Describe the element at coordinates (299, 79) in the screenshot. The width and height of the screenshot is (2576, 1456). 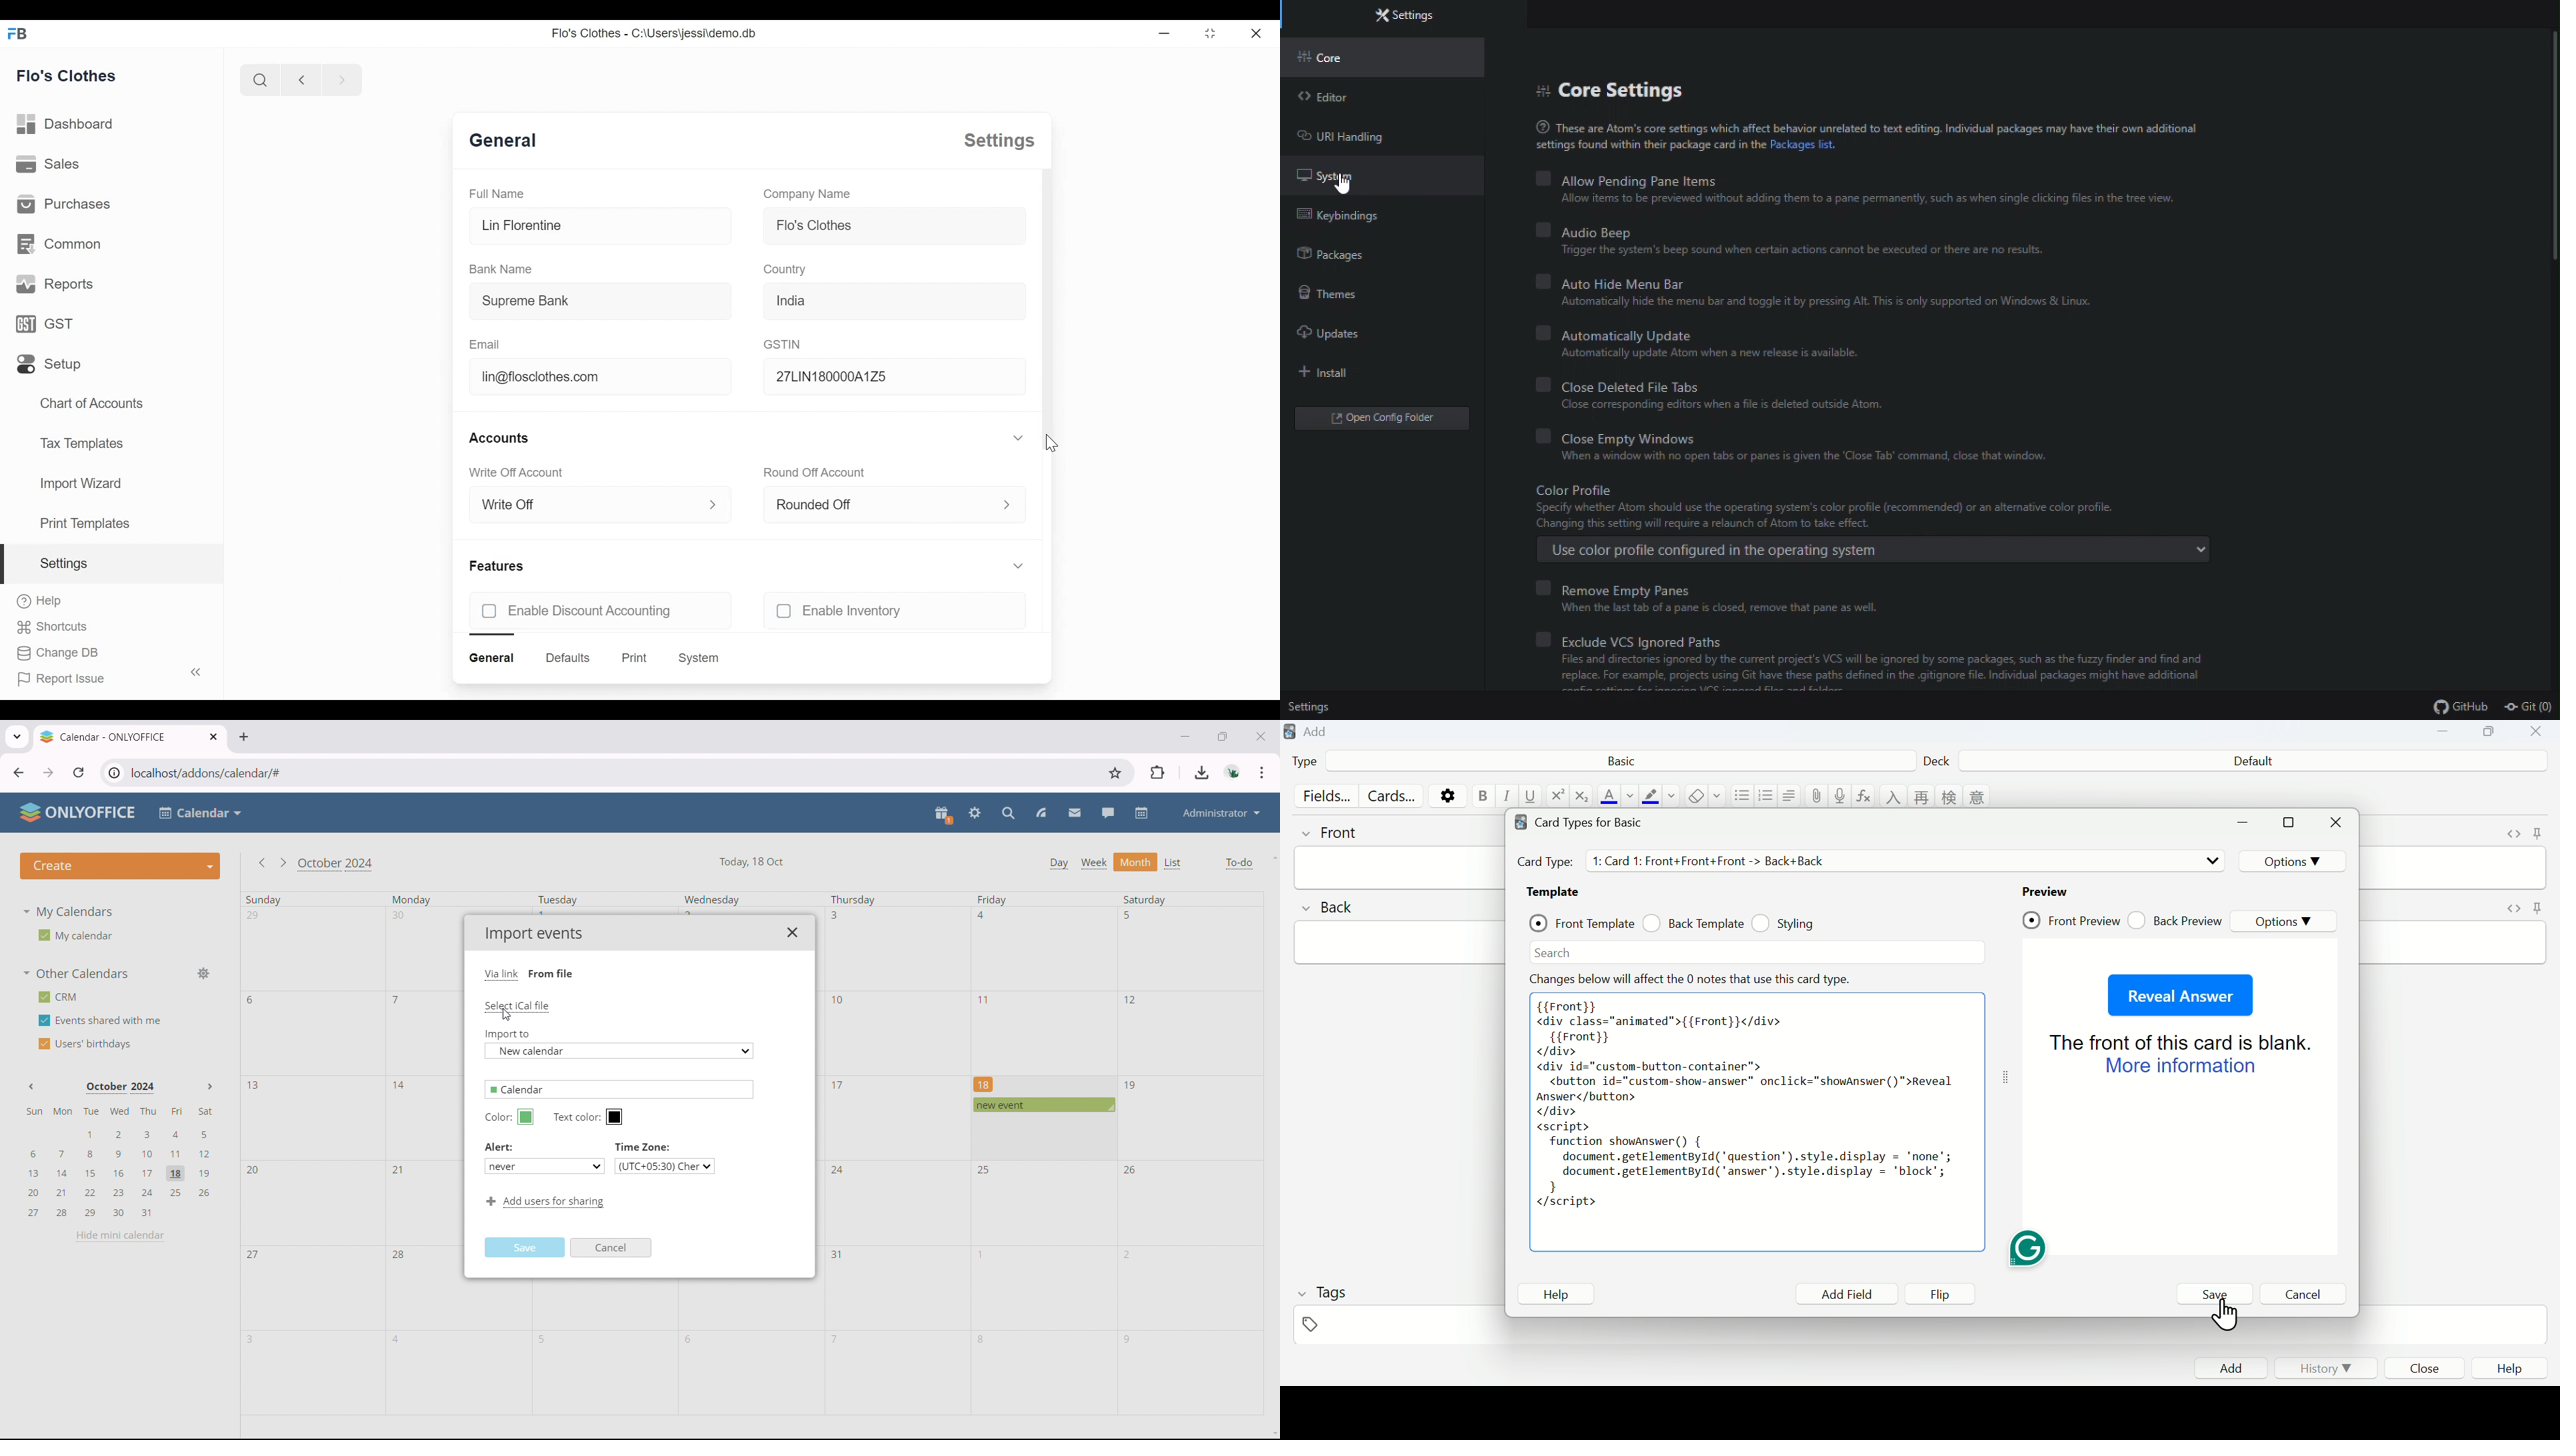
I see `Navigate back` at that location.